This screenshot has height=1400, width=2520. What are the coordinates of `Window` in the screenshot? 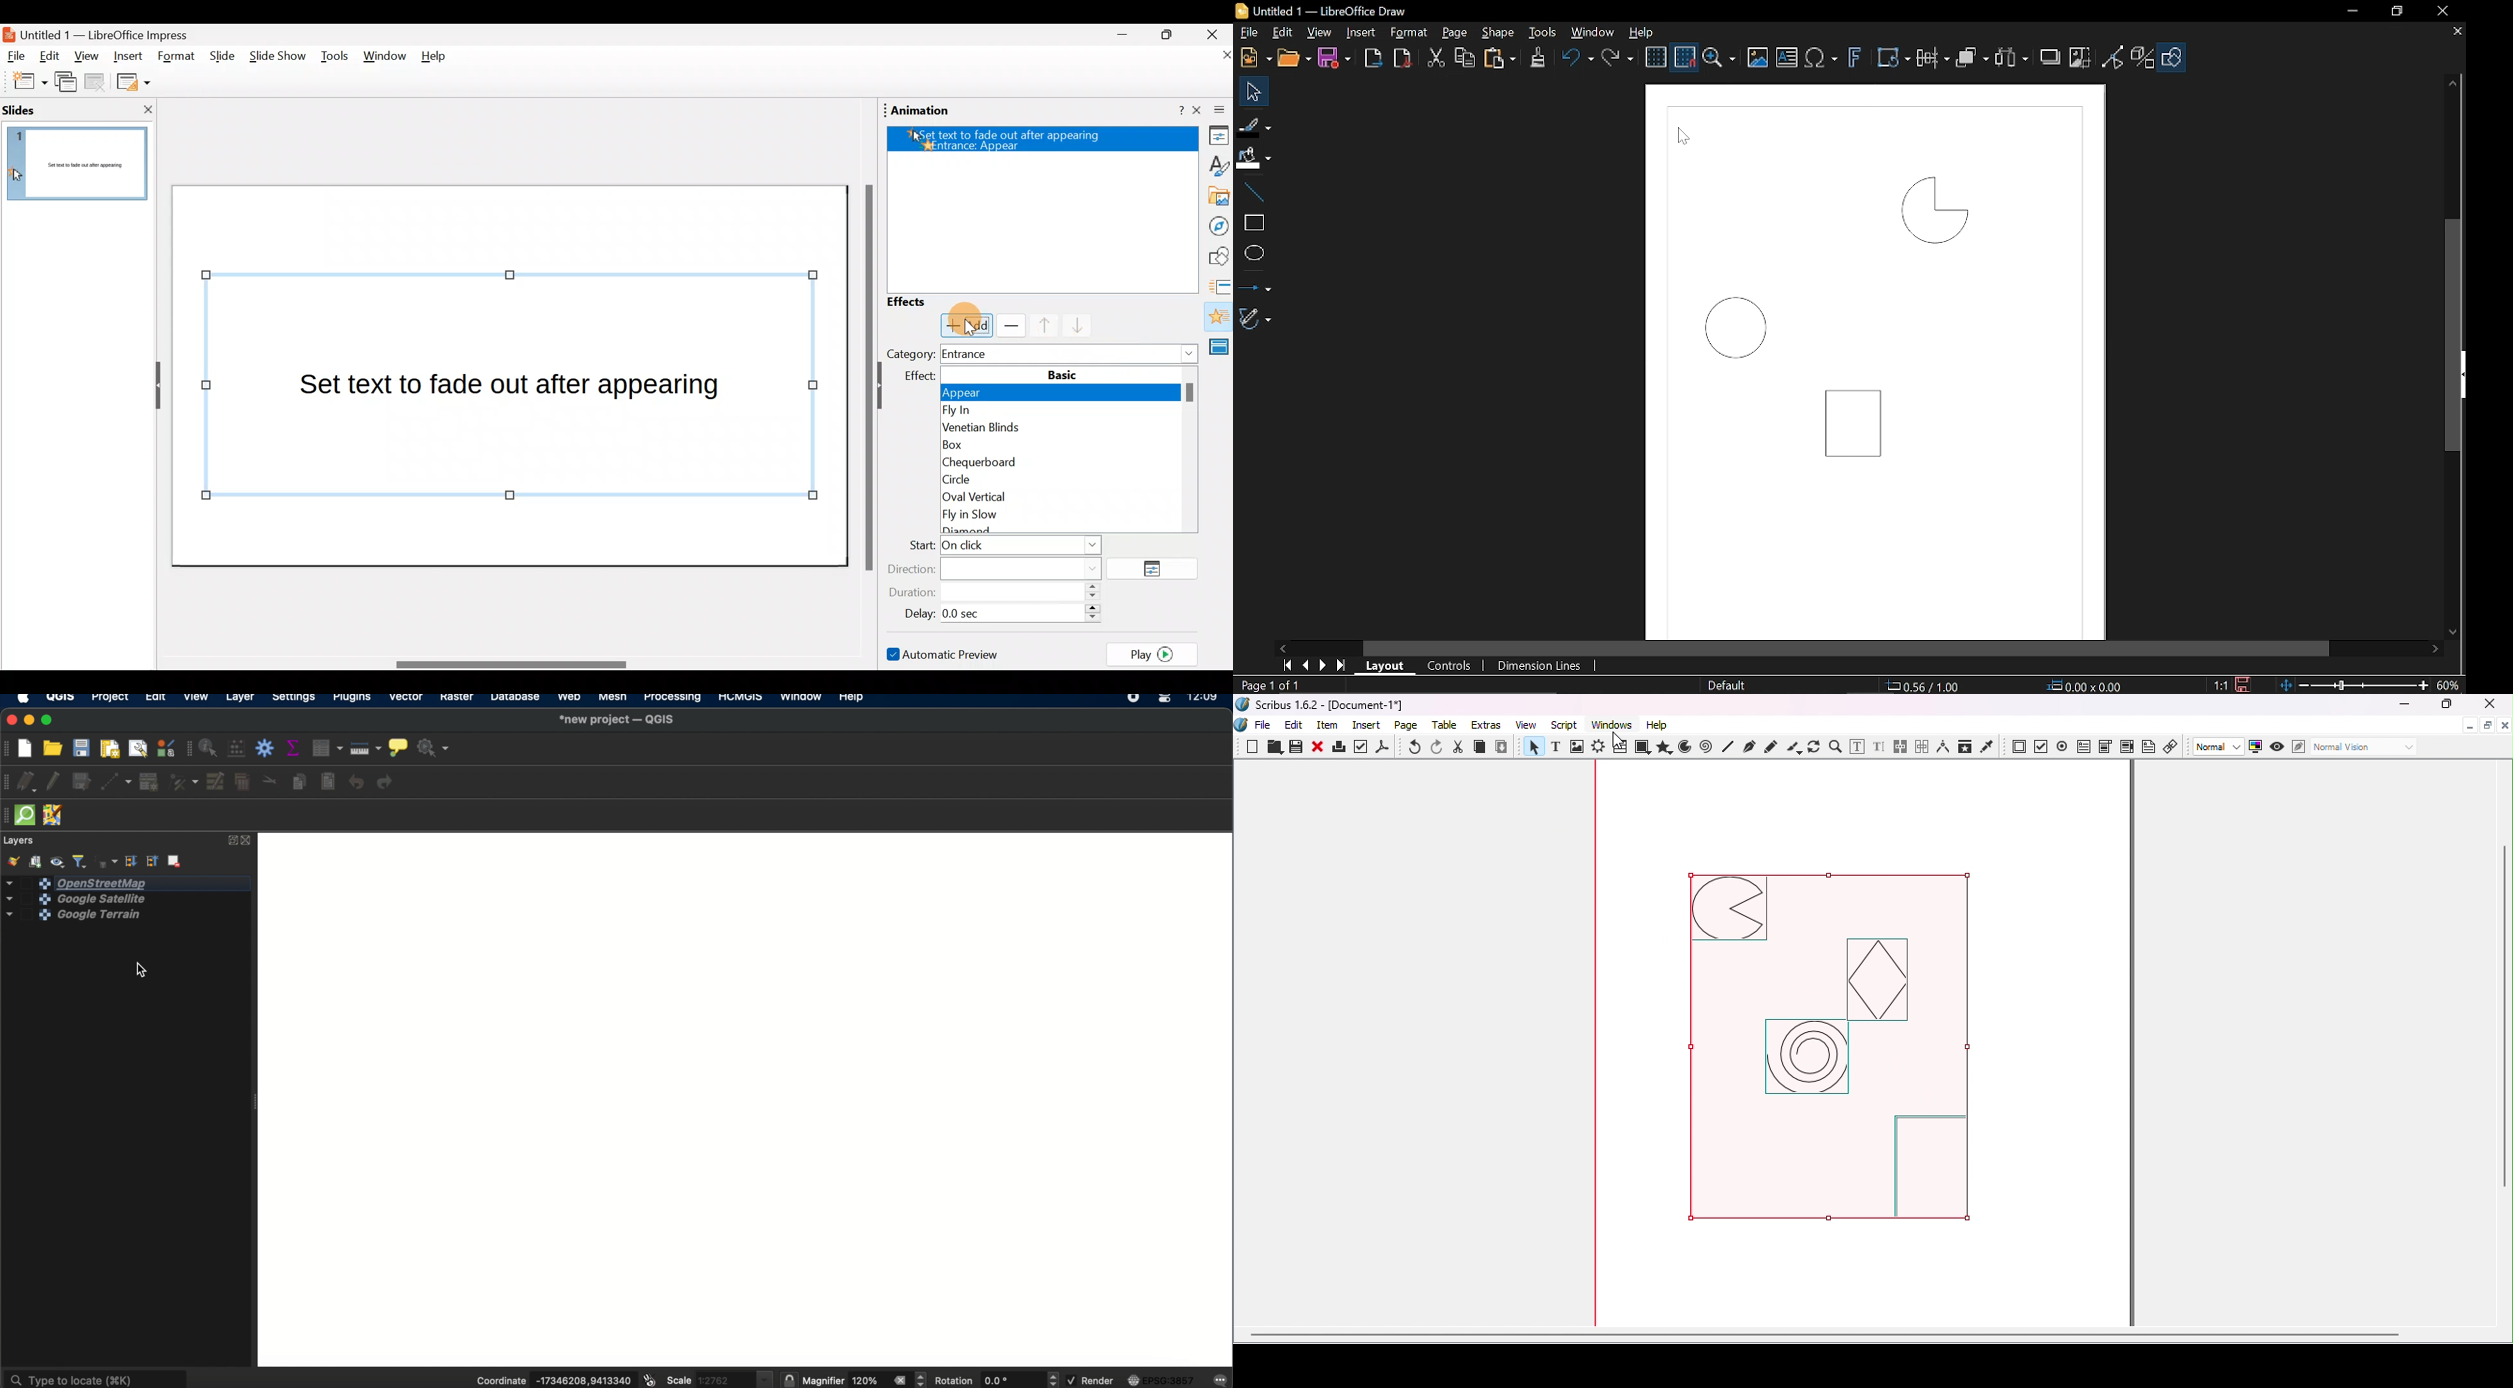 It's located at (1593, 33).